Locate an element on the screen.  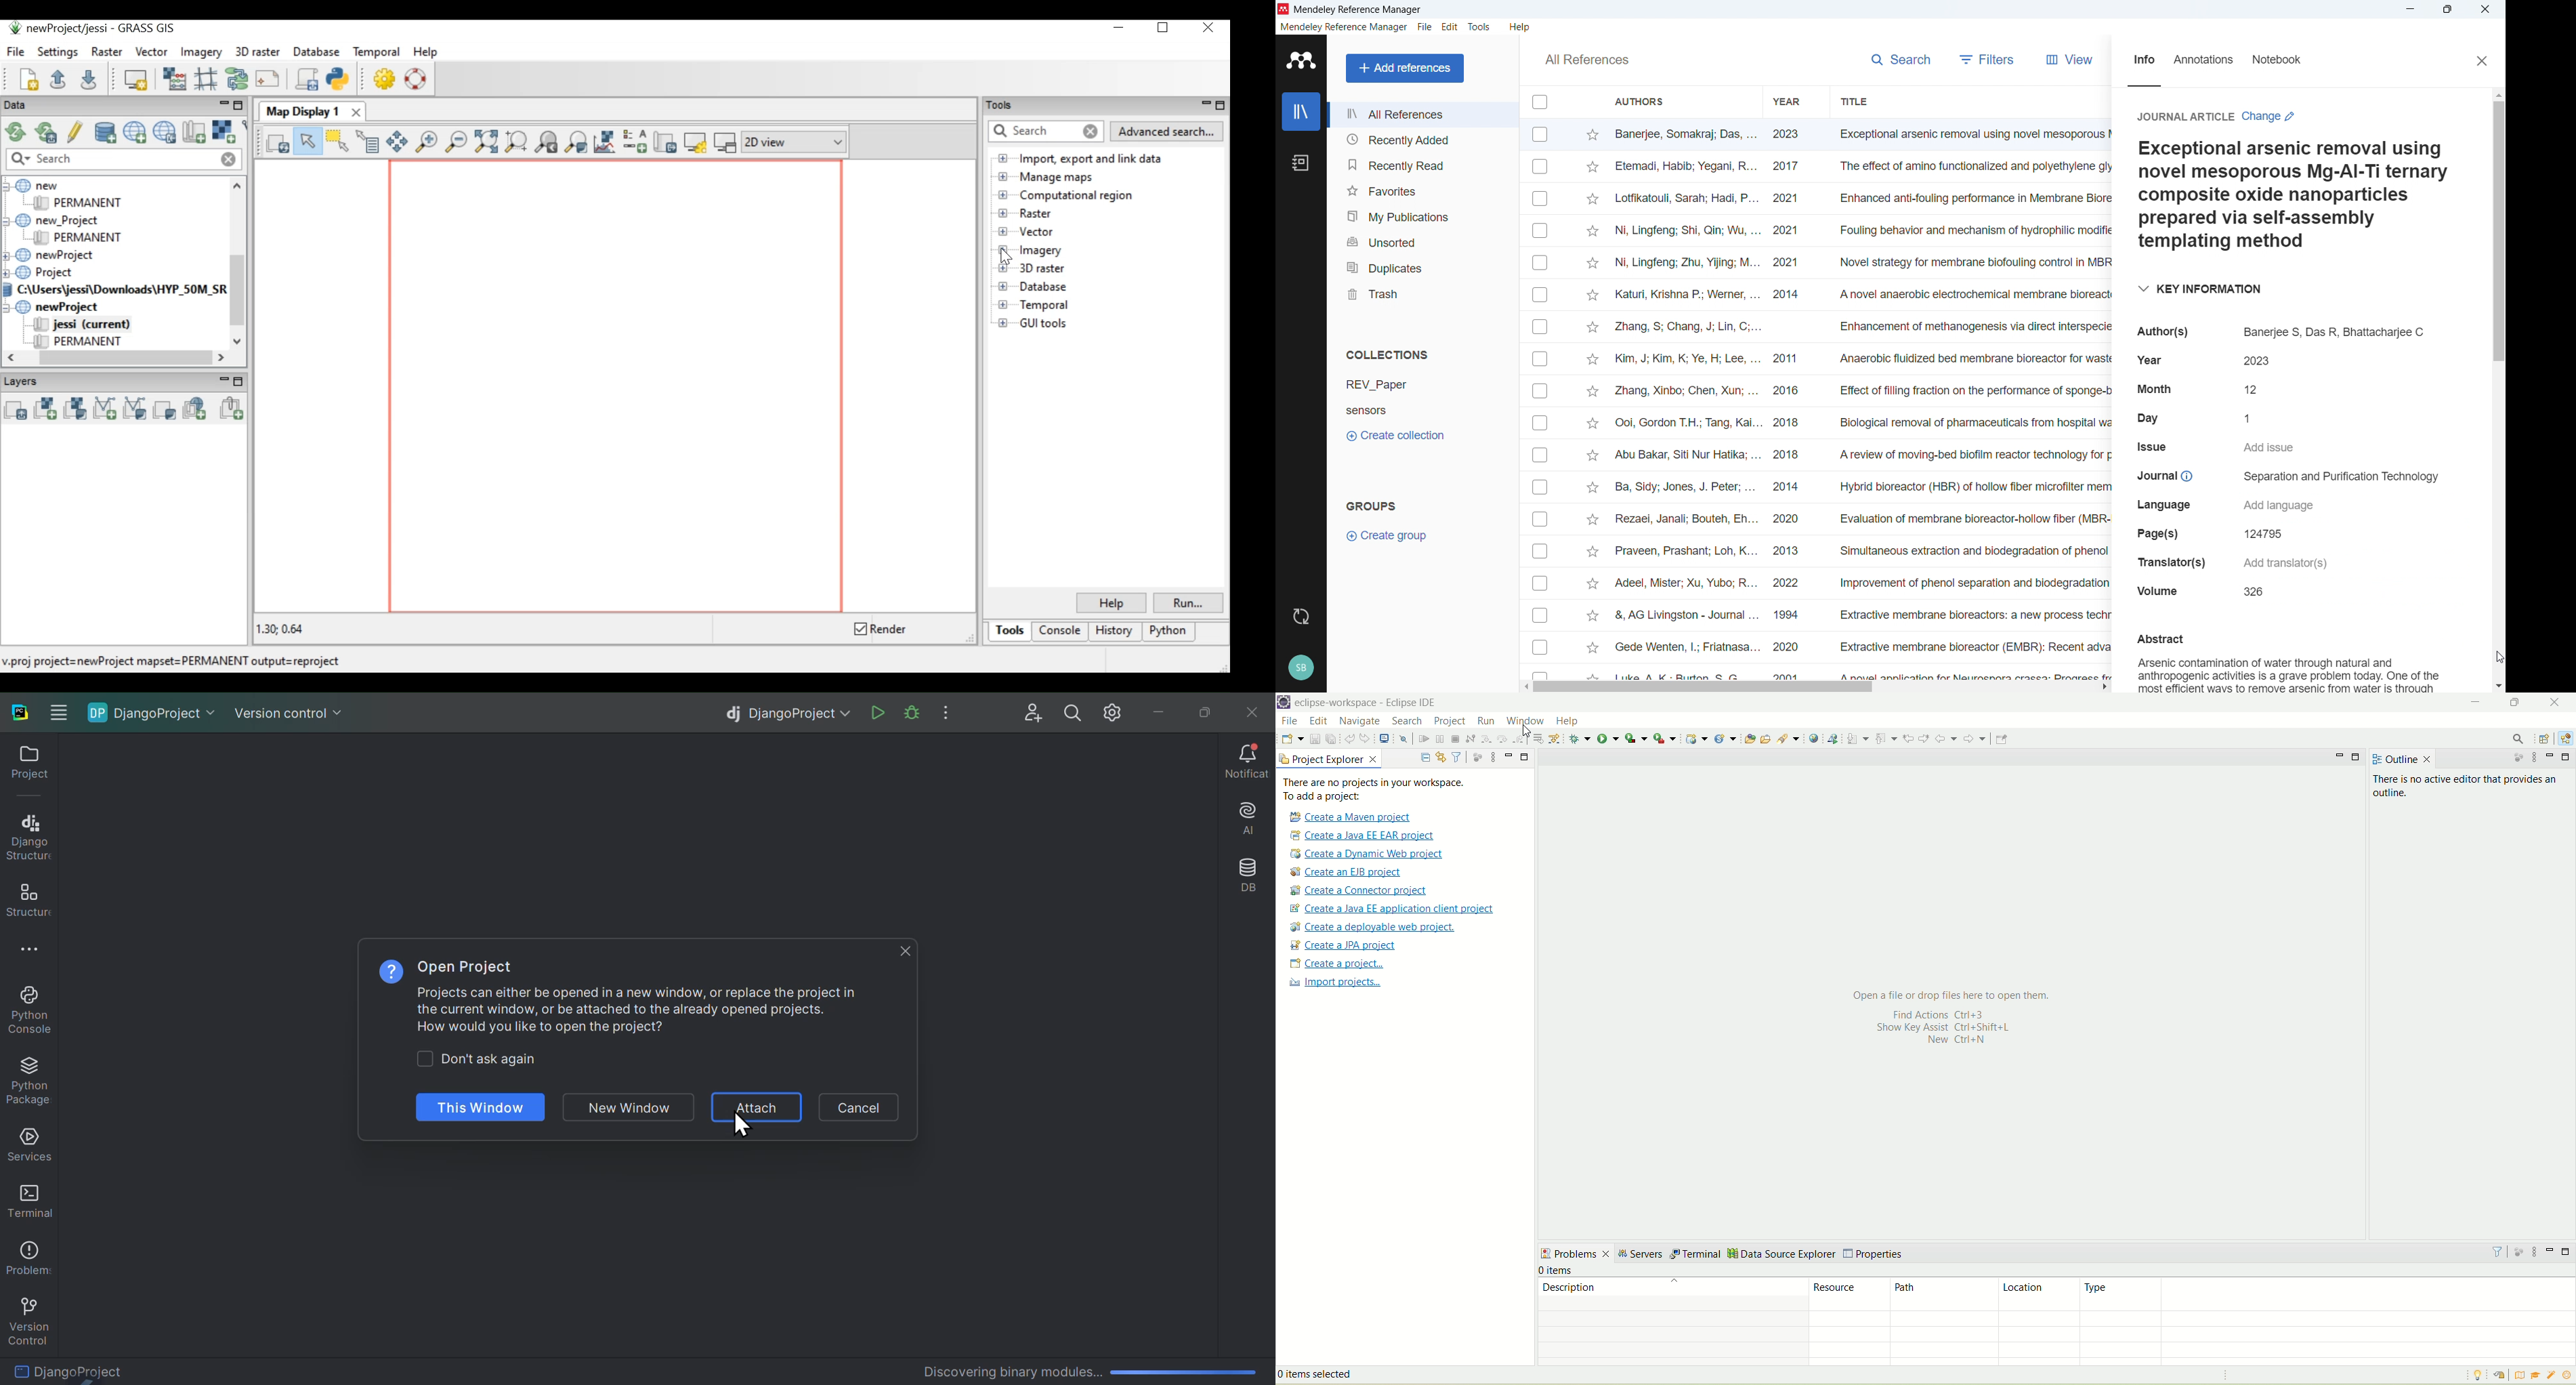
click to select individual entry is located at coordinates (1542, 423).